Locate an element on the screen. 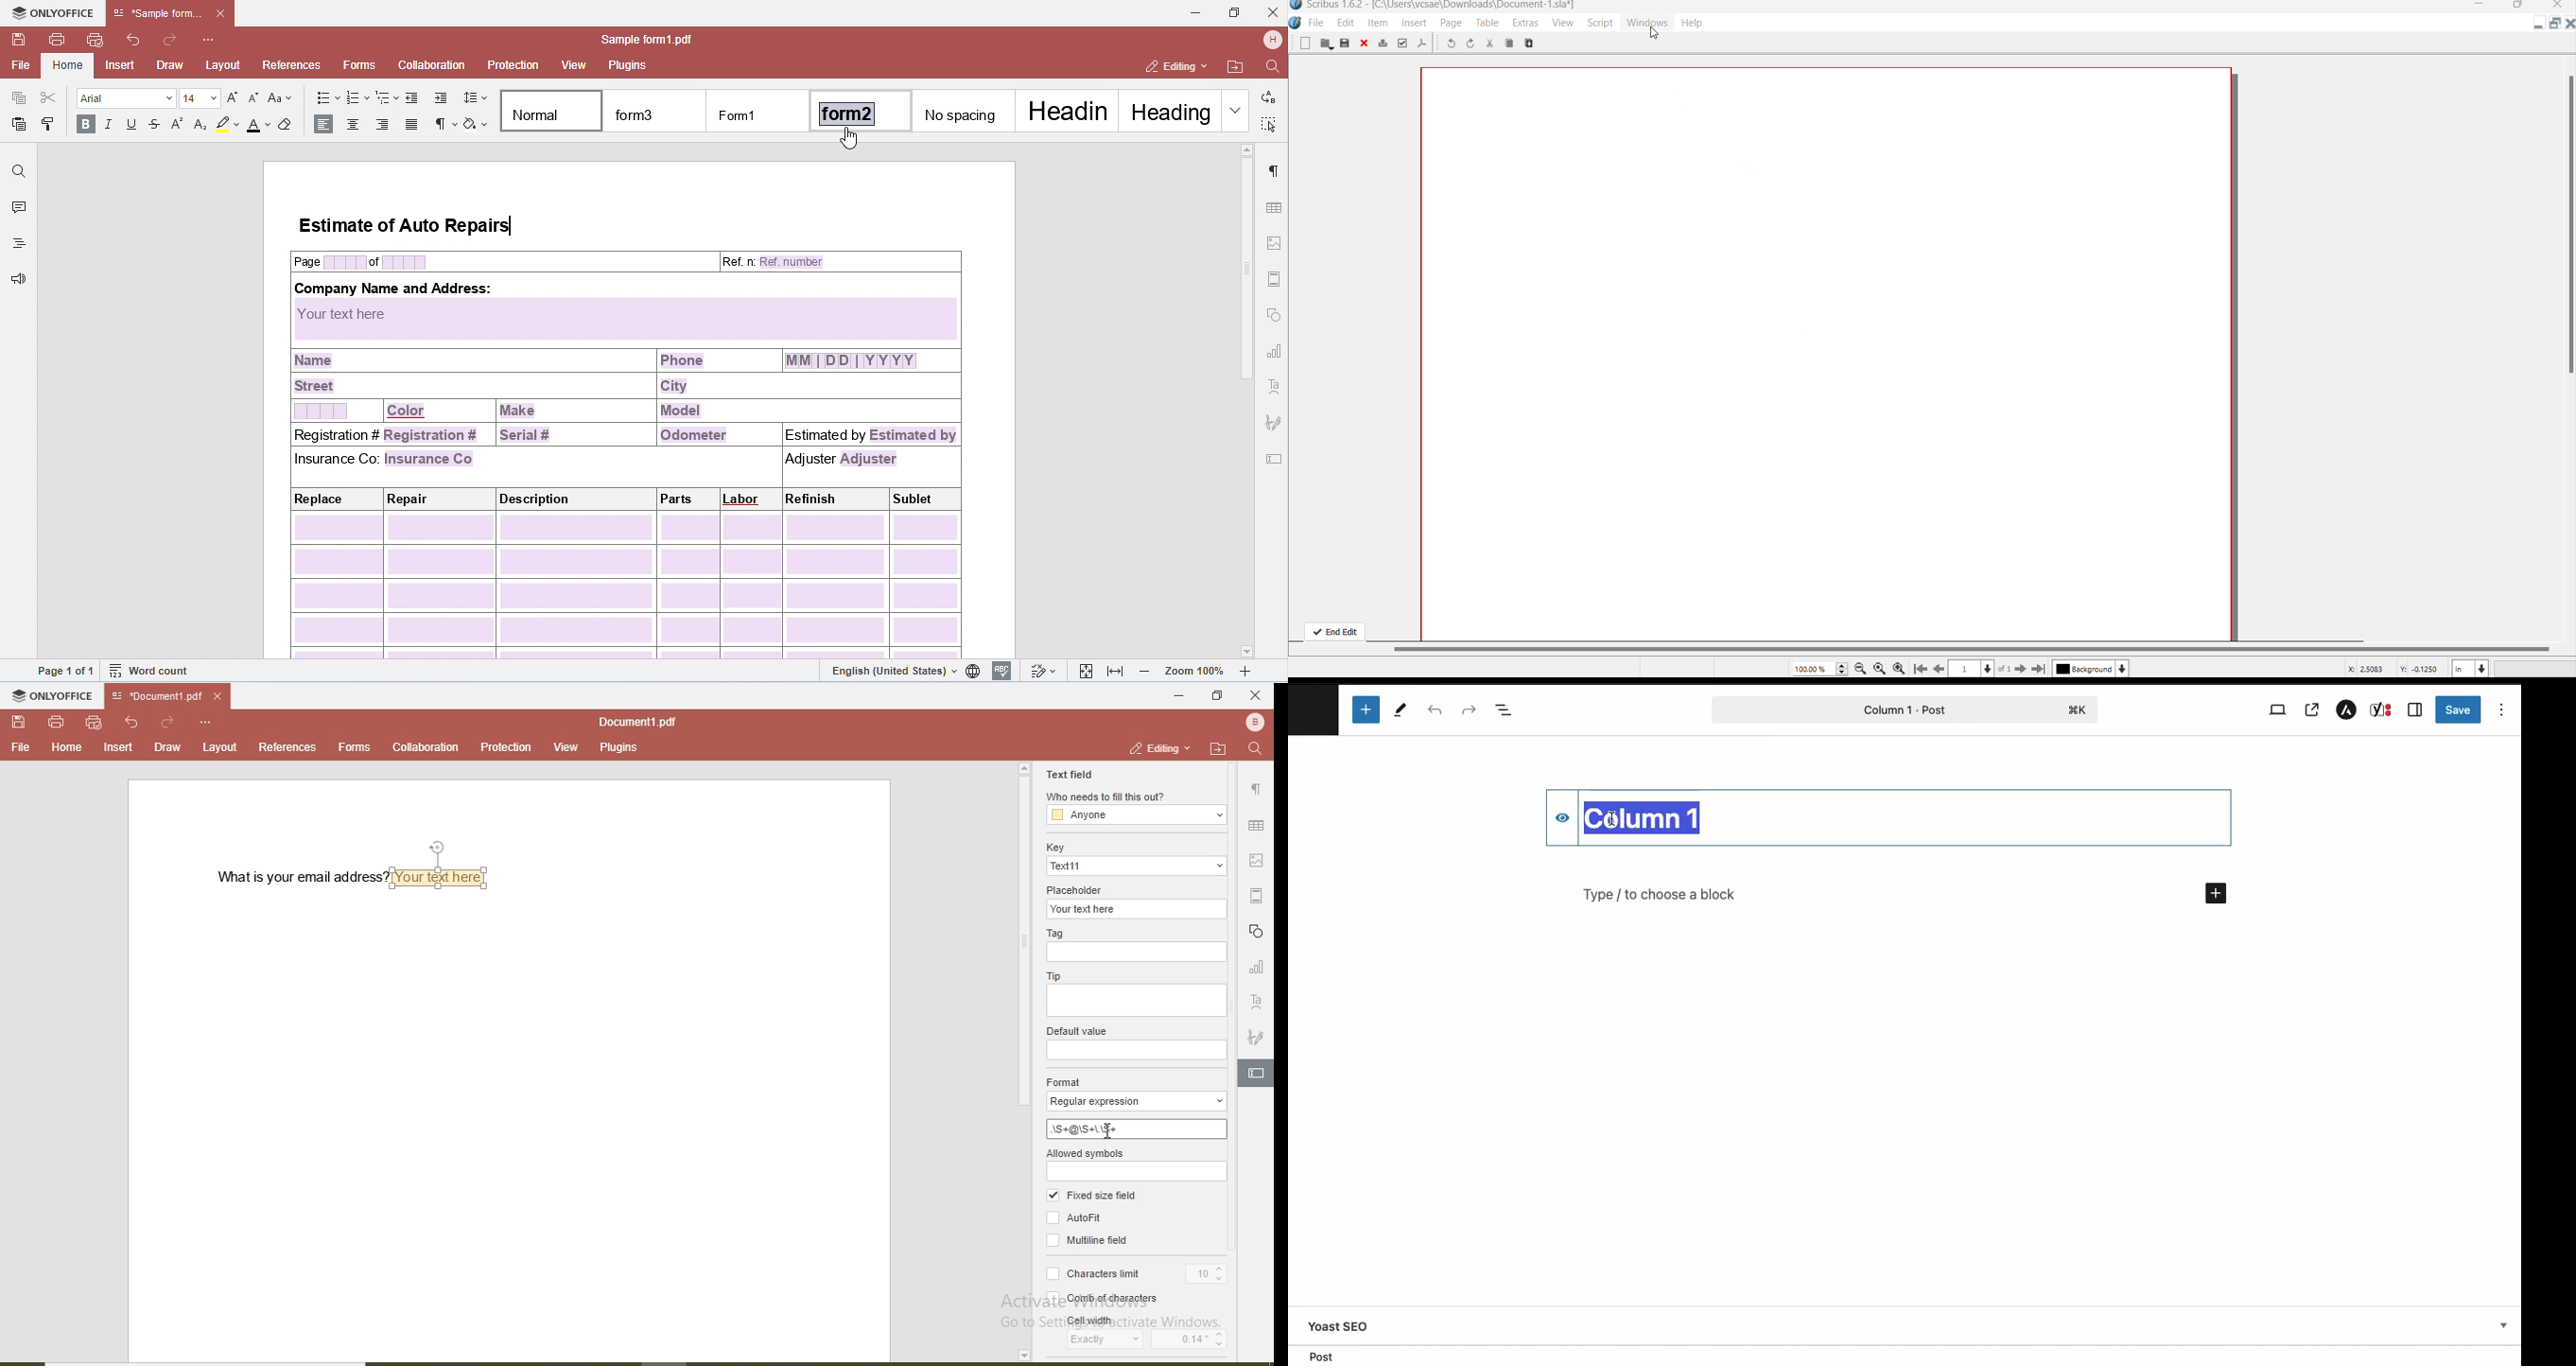 The image size is (2576, 1372). default value is located at coordinates (1075, 1031).